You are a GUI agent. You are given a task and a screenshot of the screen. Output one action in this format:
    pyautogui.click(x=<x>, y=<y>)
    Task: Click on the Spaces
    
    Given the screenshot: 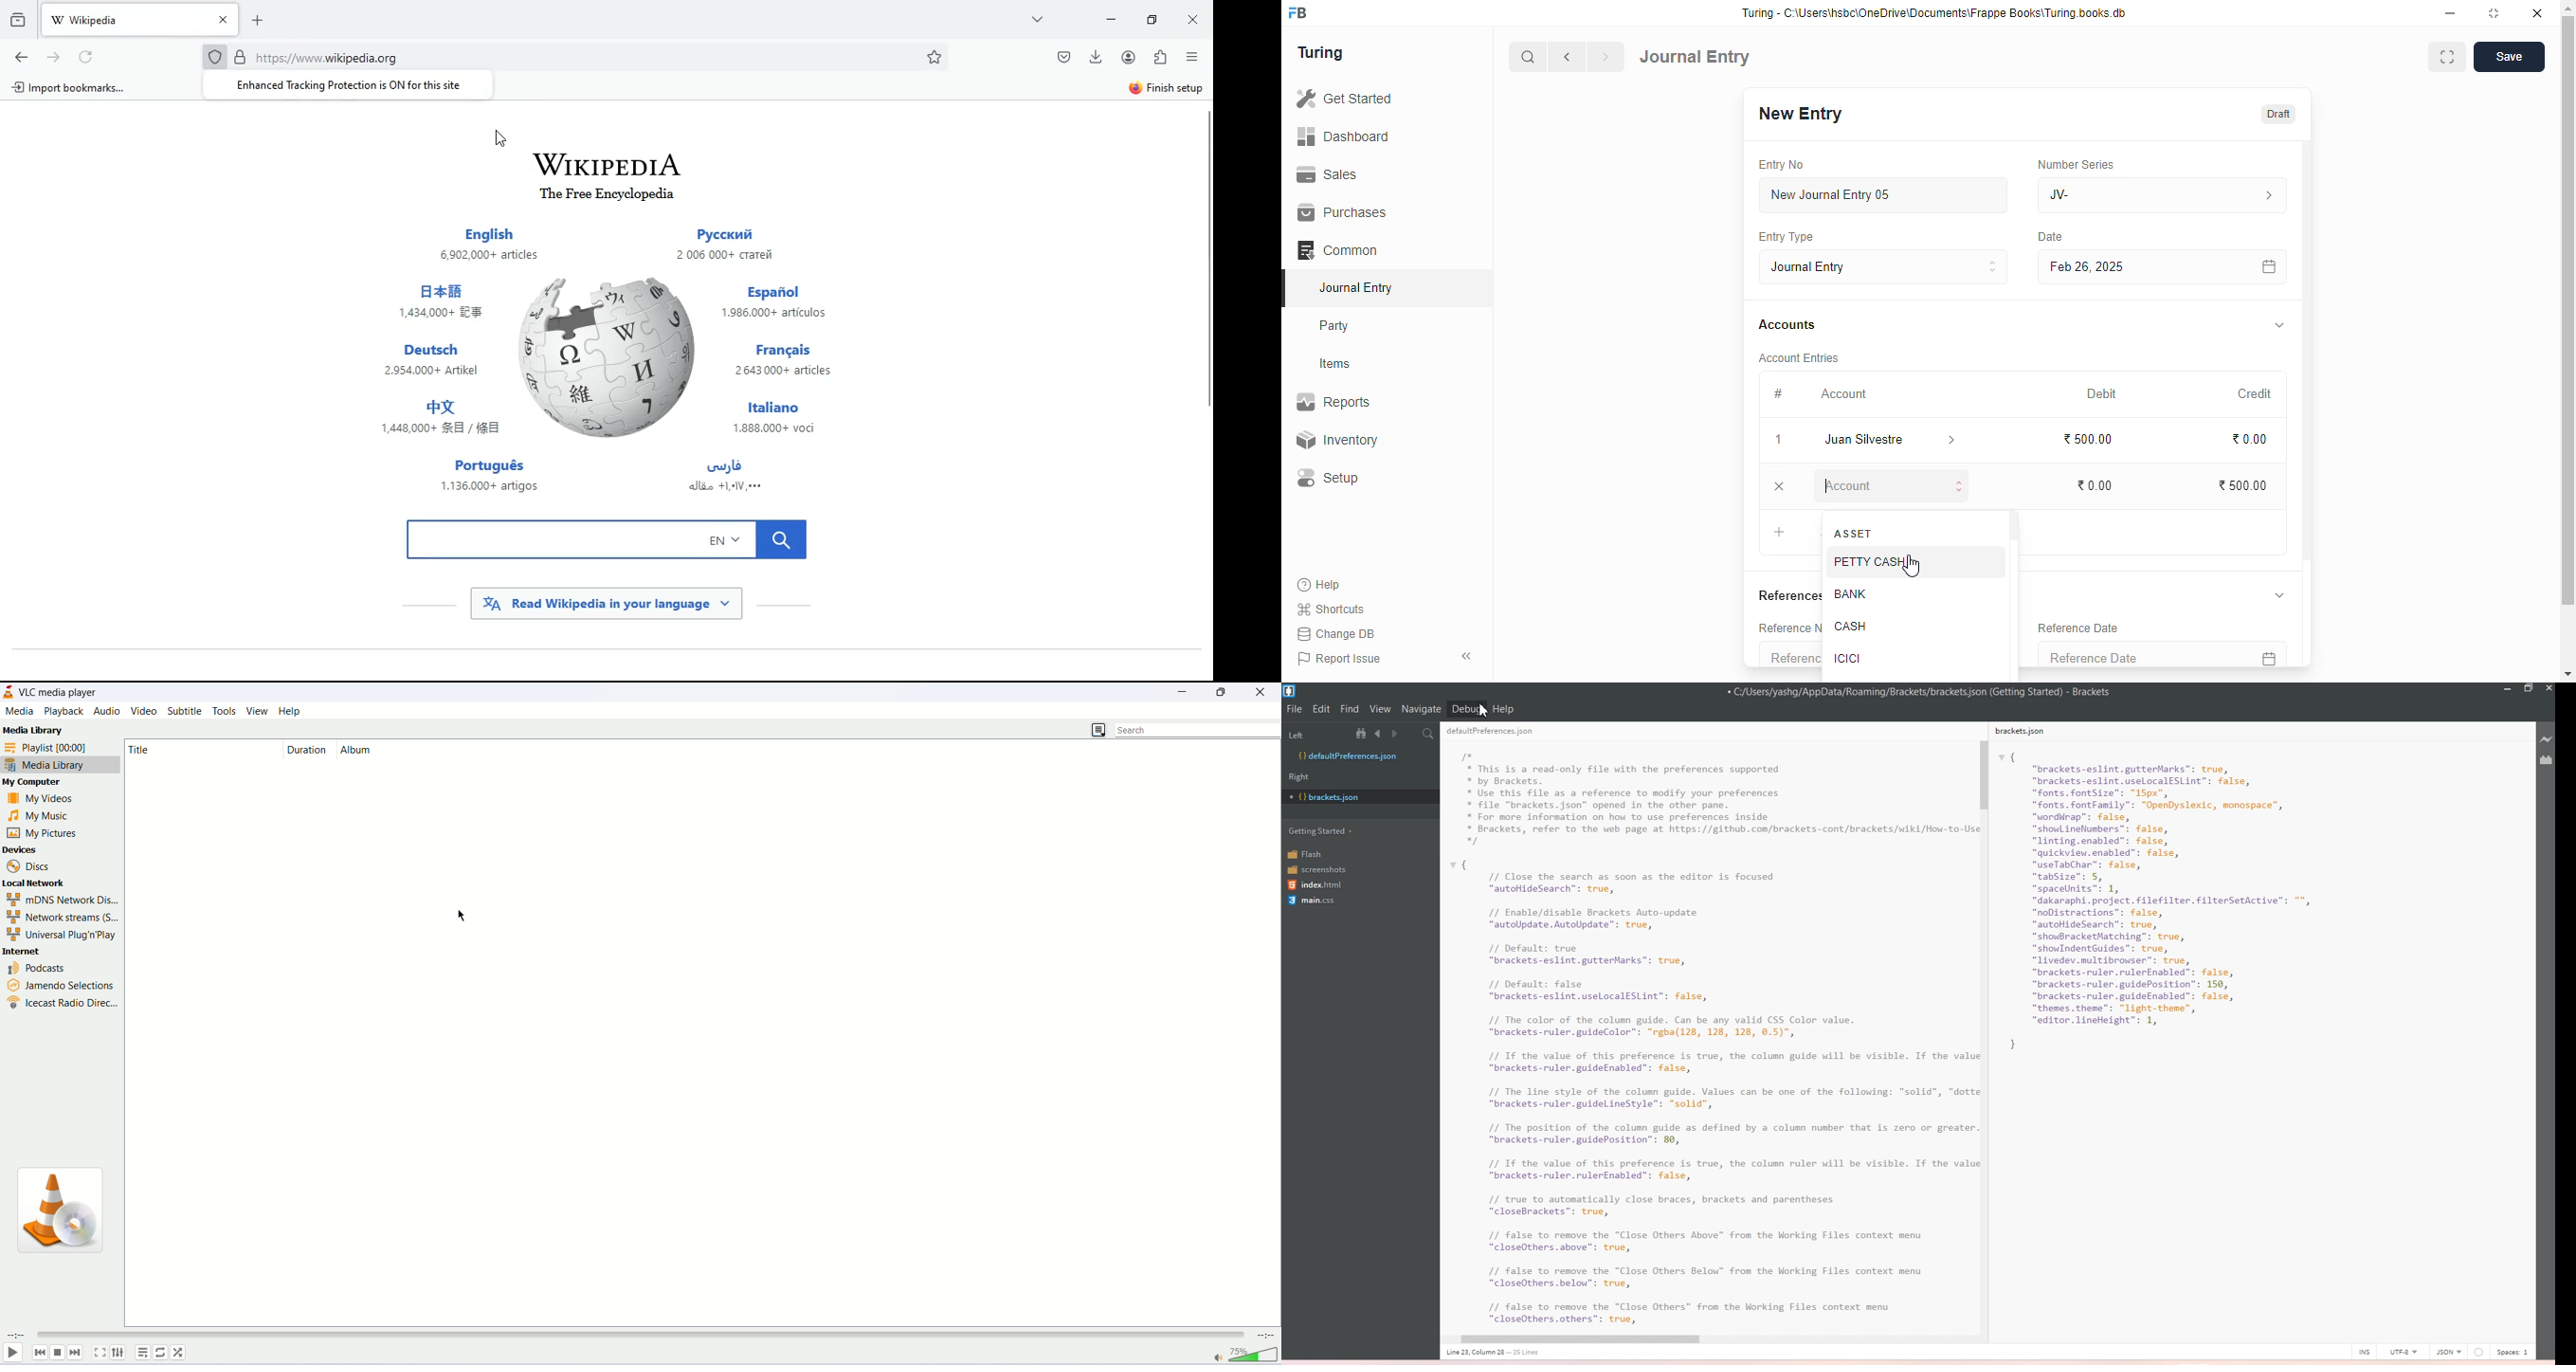 What is the action you would take?
    pyautogui.click(x=2516, y=1351)
    